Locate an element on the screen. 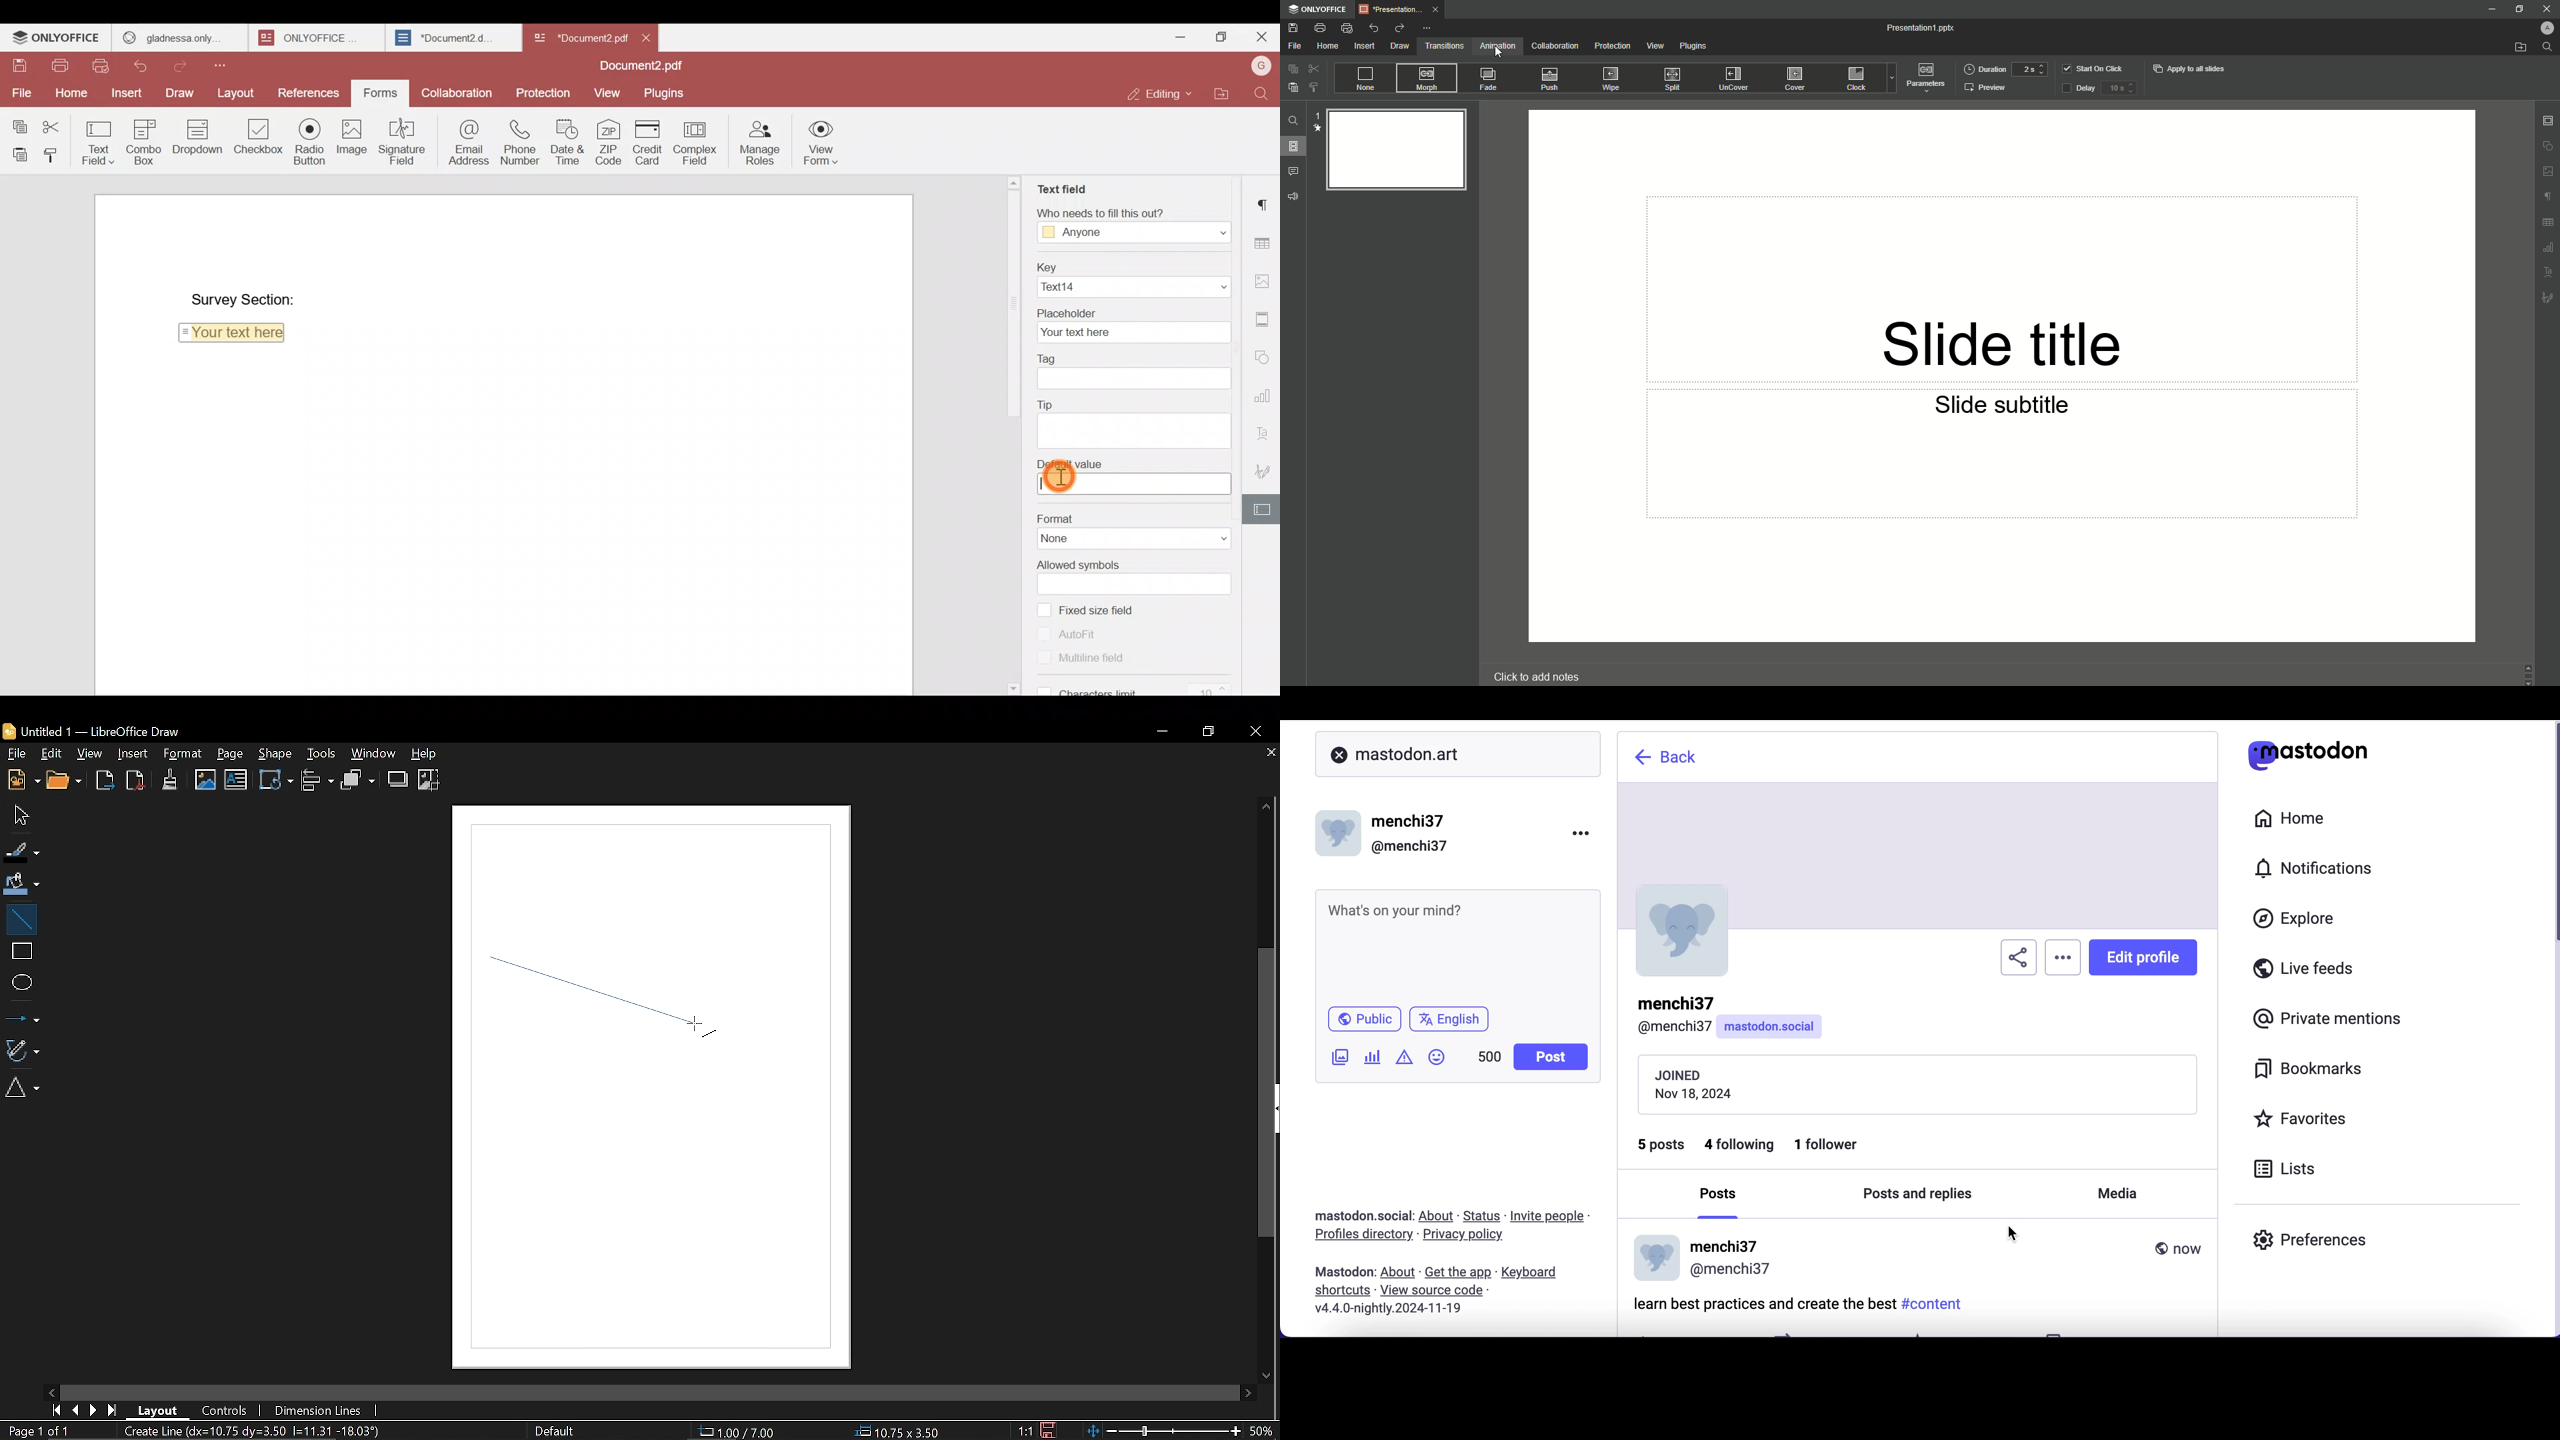  Slide title is located at coordinates (2002, 328).